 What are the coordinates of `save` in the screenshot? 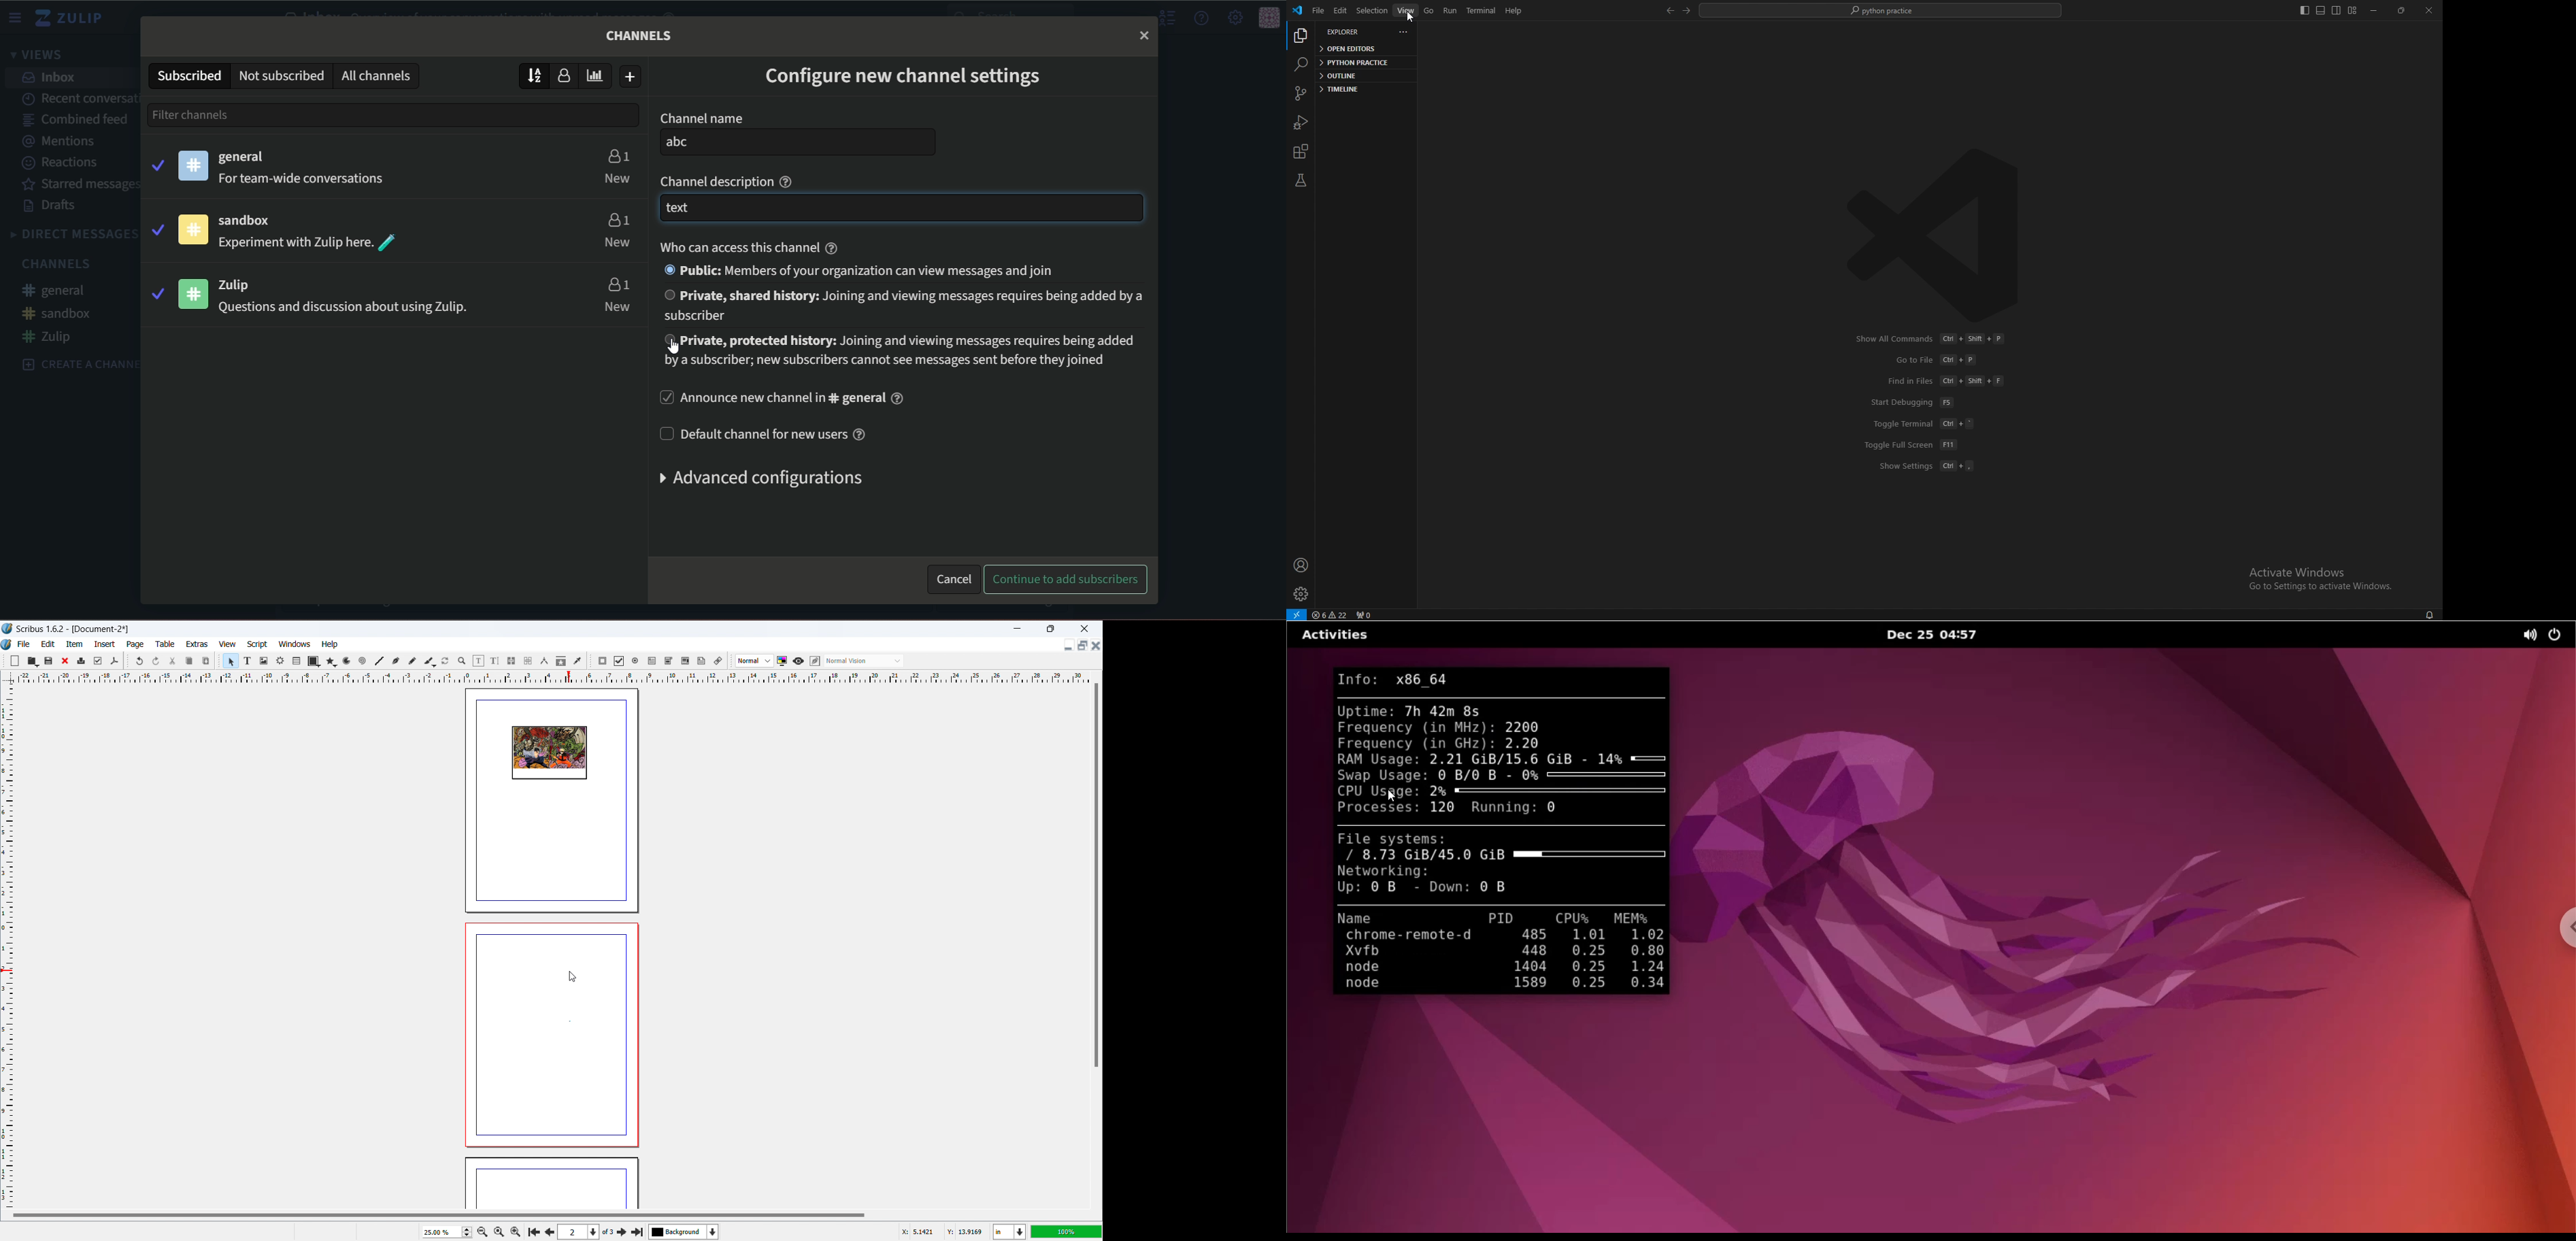 It's located at (49, 660).